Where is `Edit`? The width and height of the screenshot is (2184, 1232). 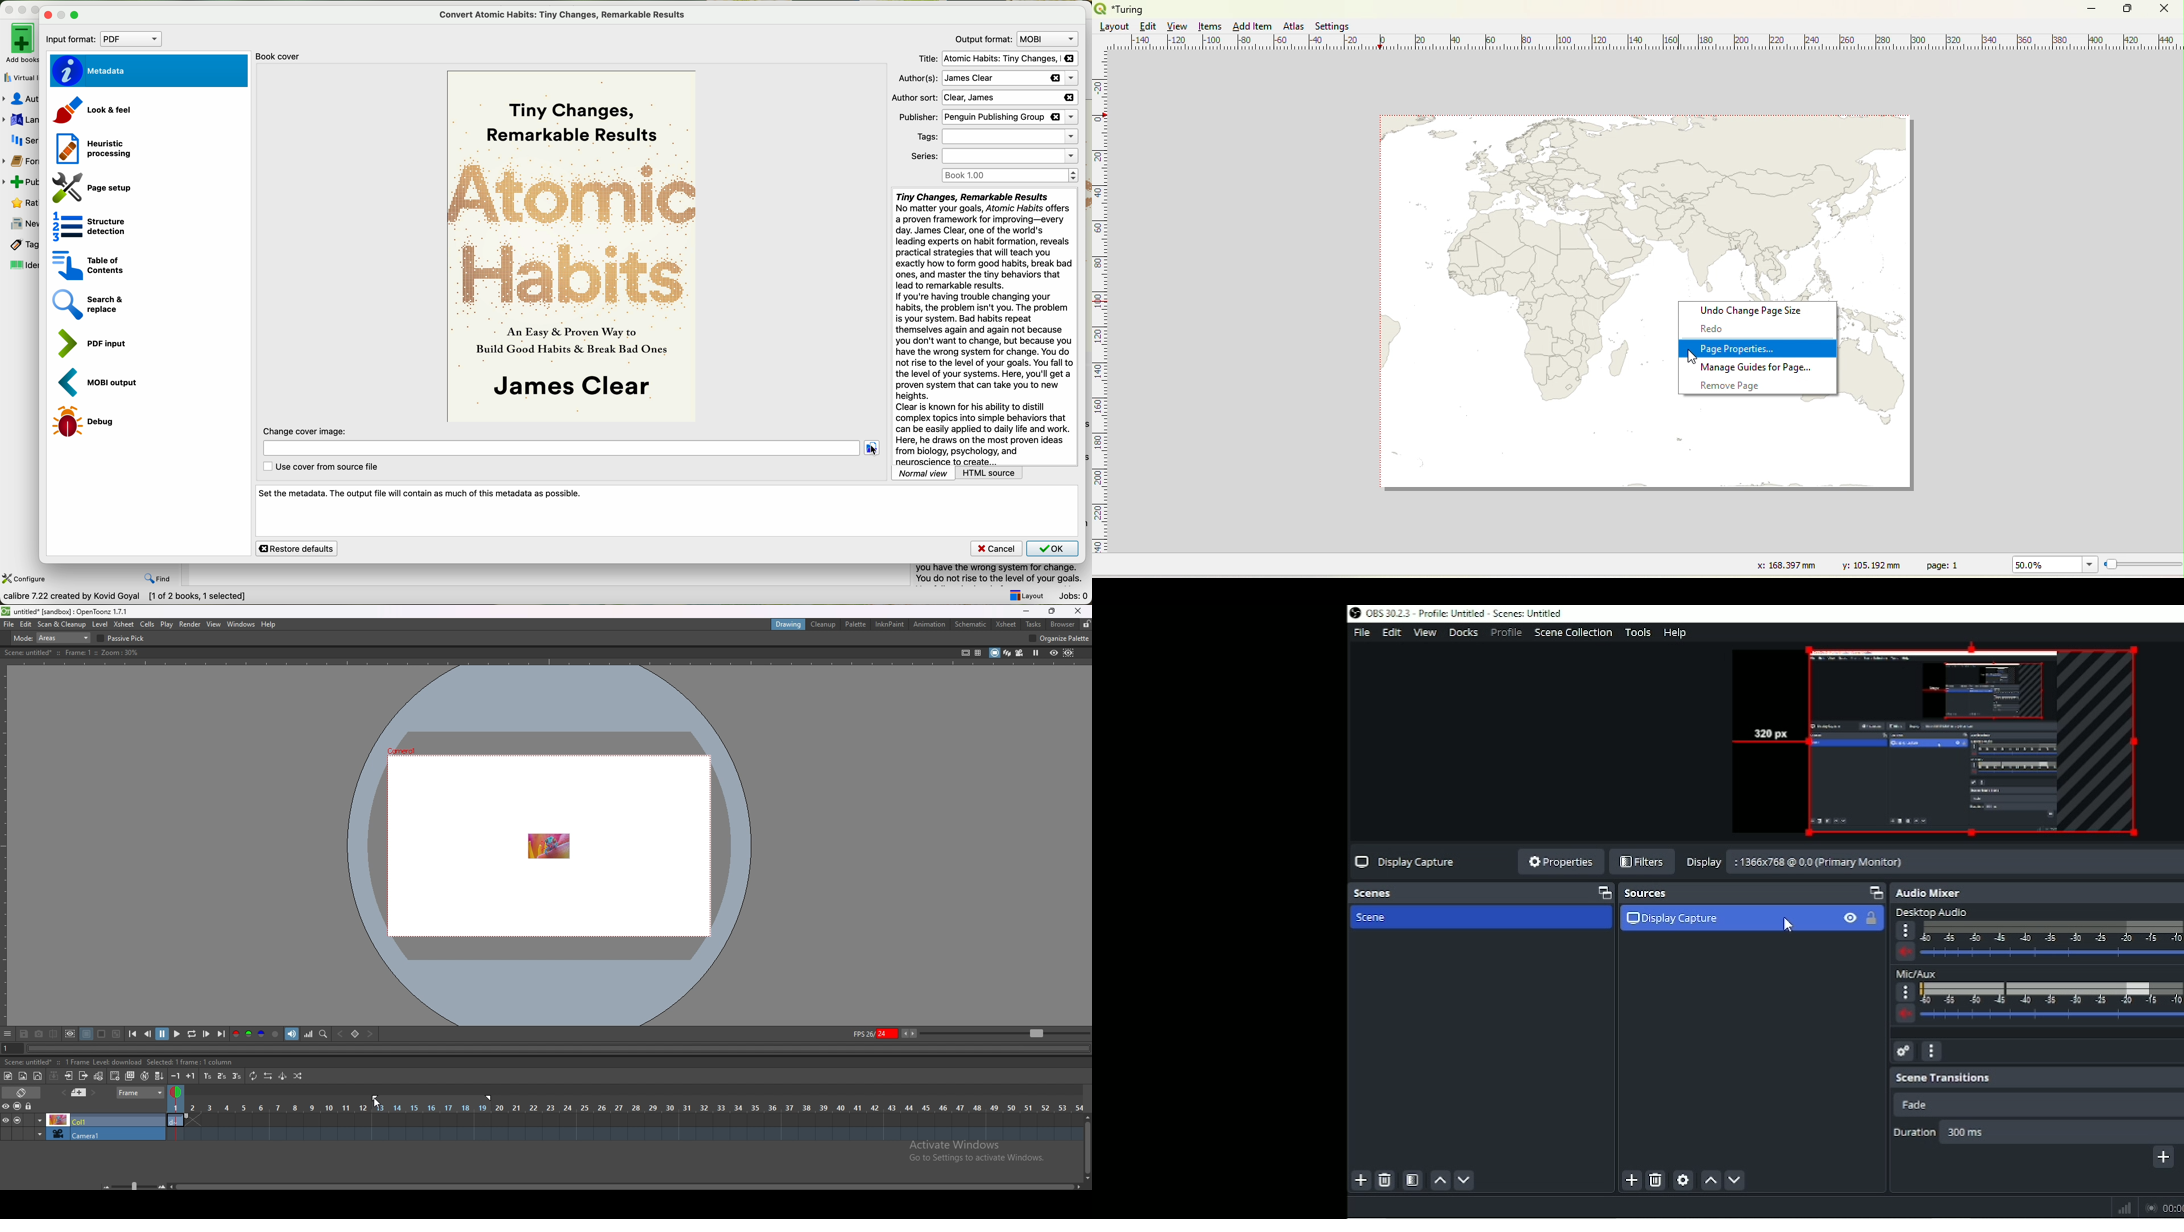
Edit is located at coordinates (1392, 633).